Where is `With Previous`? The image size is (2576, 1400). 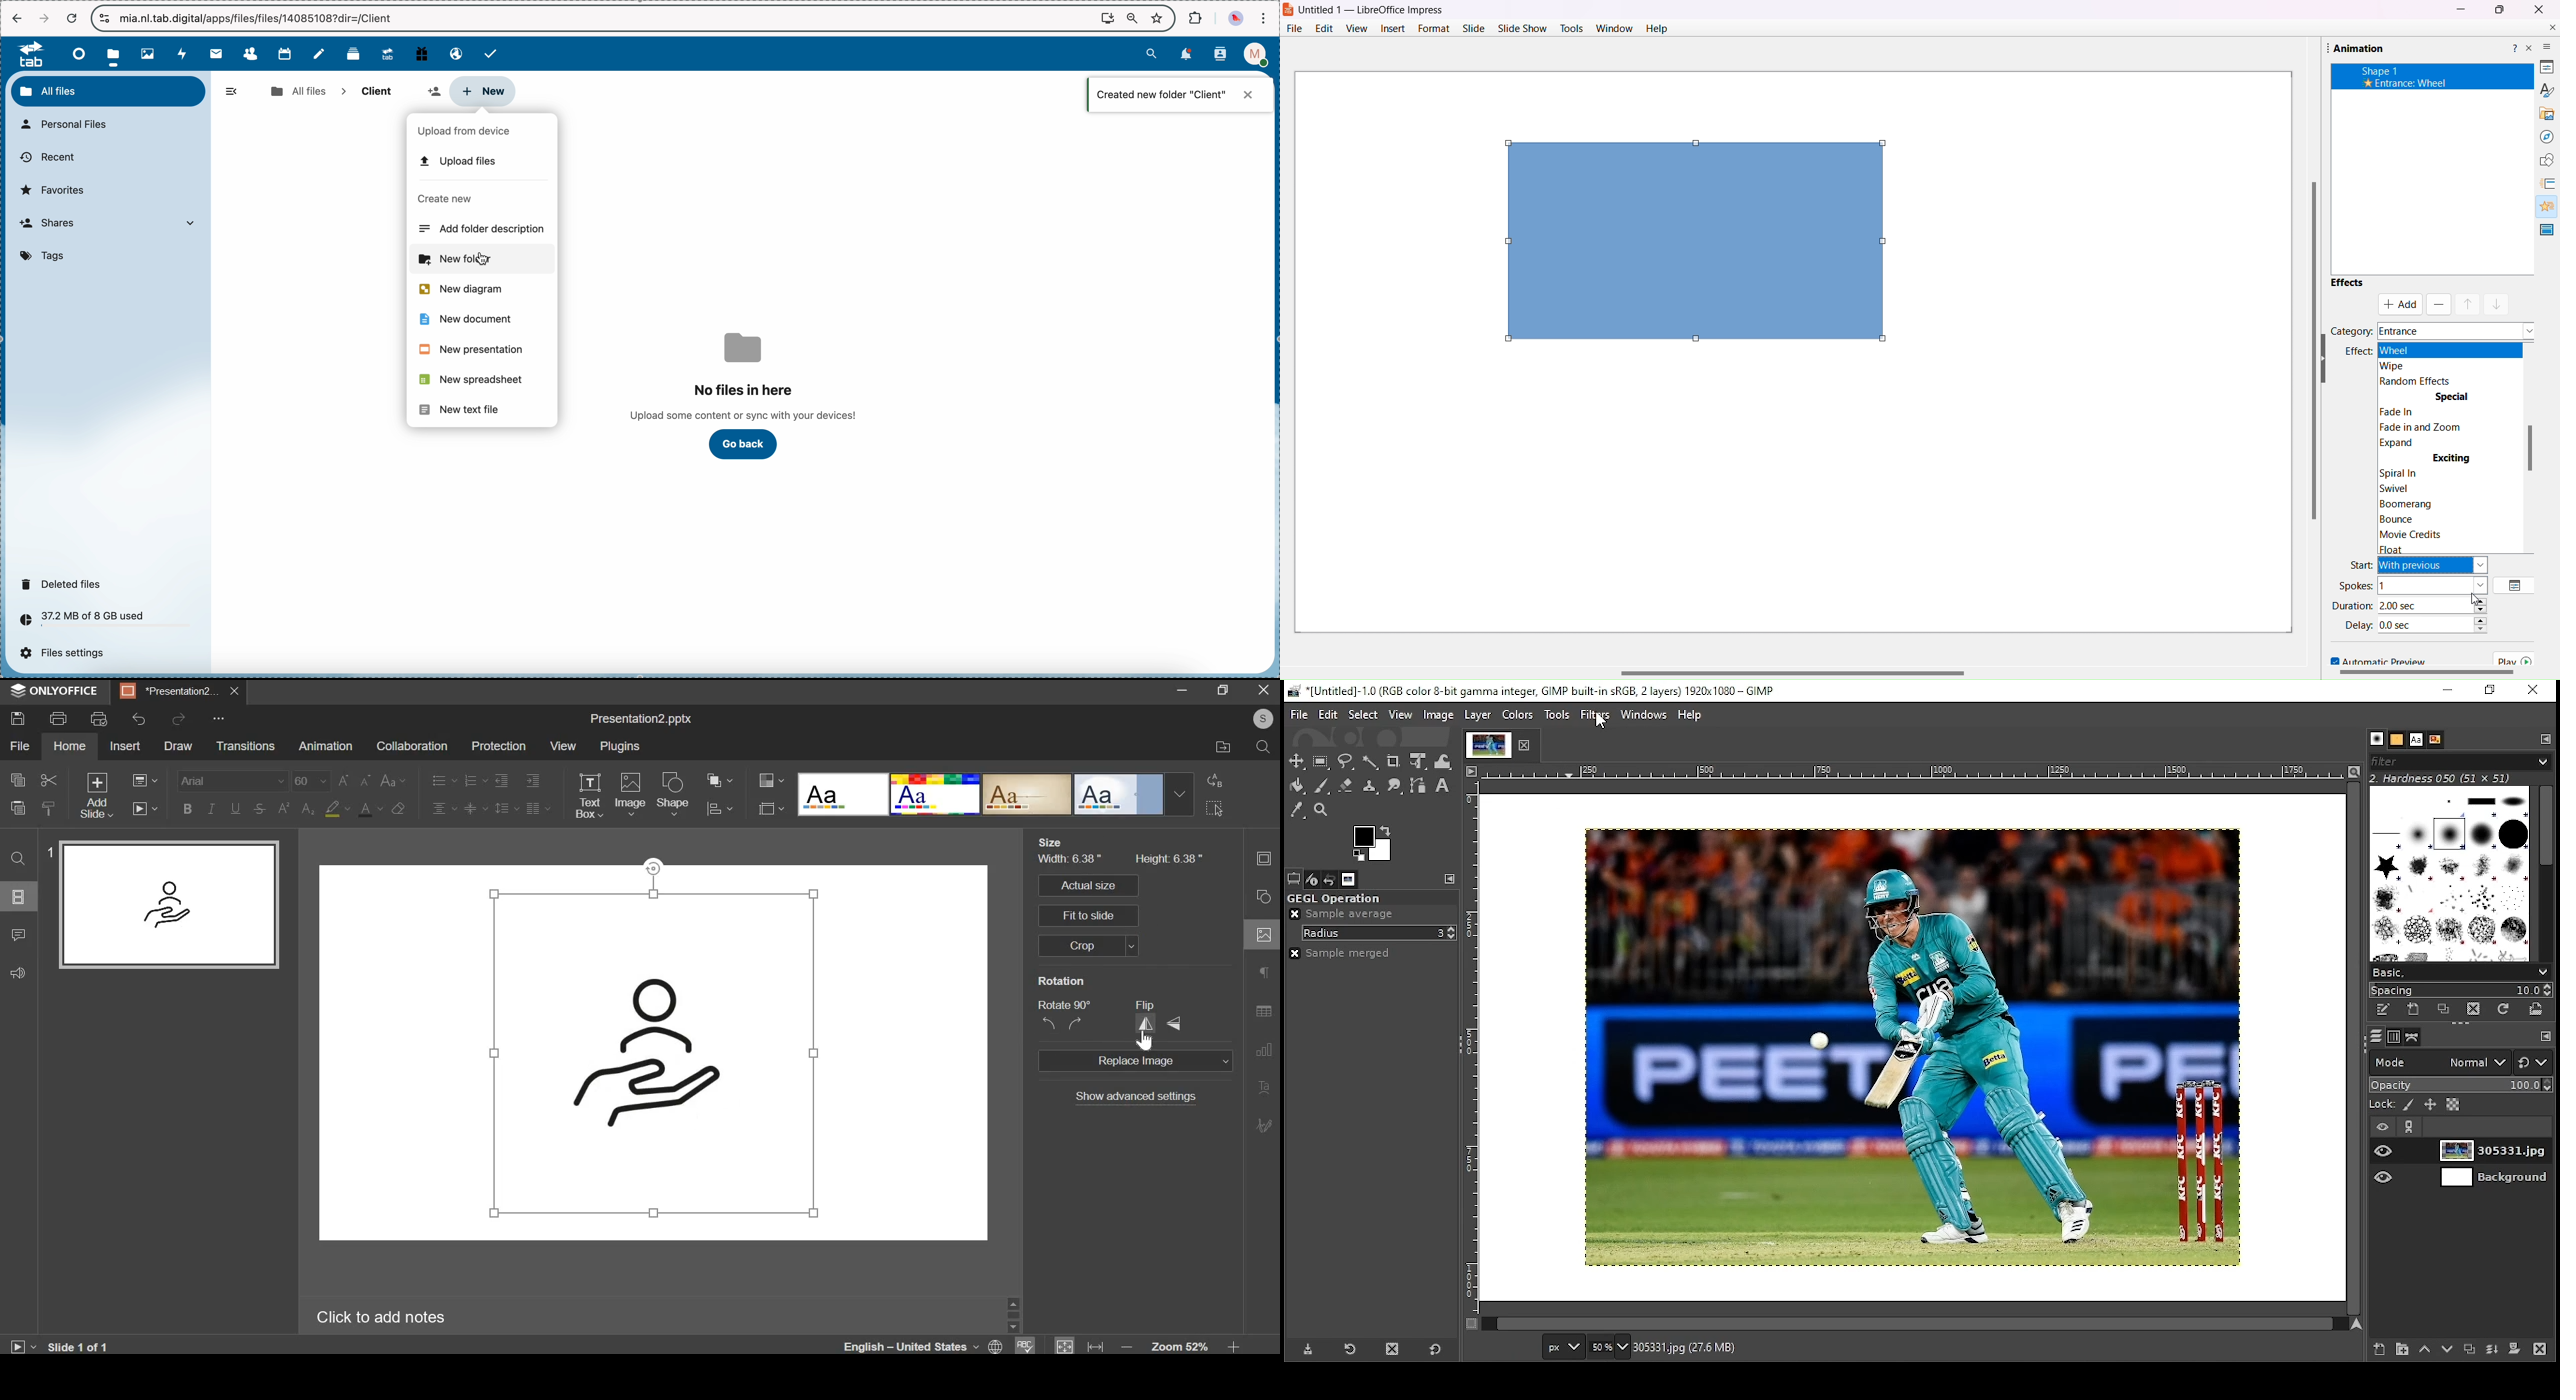
With Previous is located at coordinates (2424, 595).